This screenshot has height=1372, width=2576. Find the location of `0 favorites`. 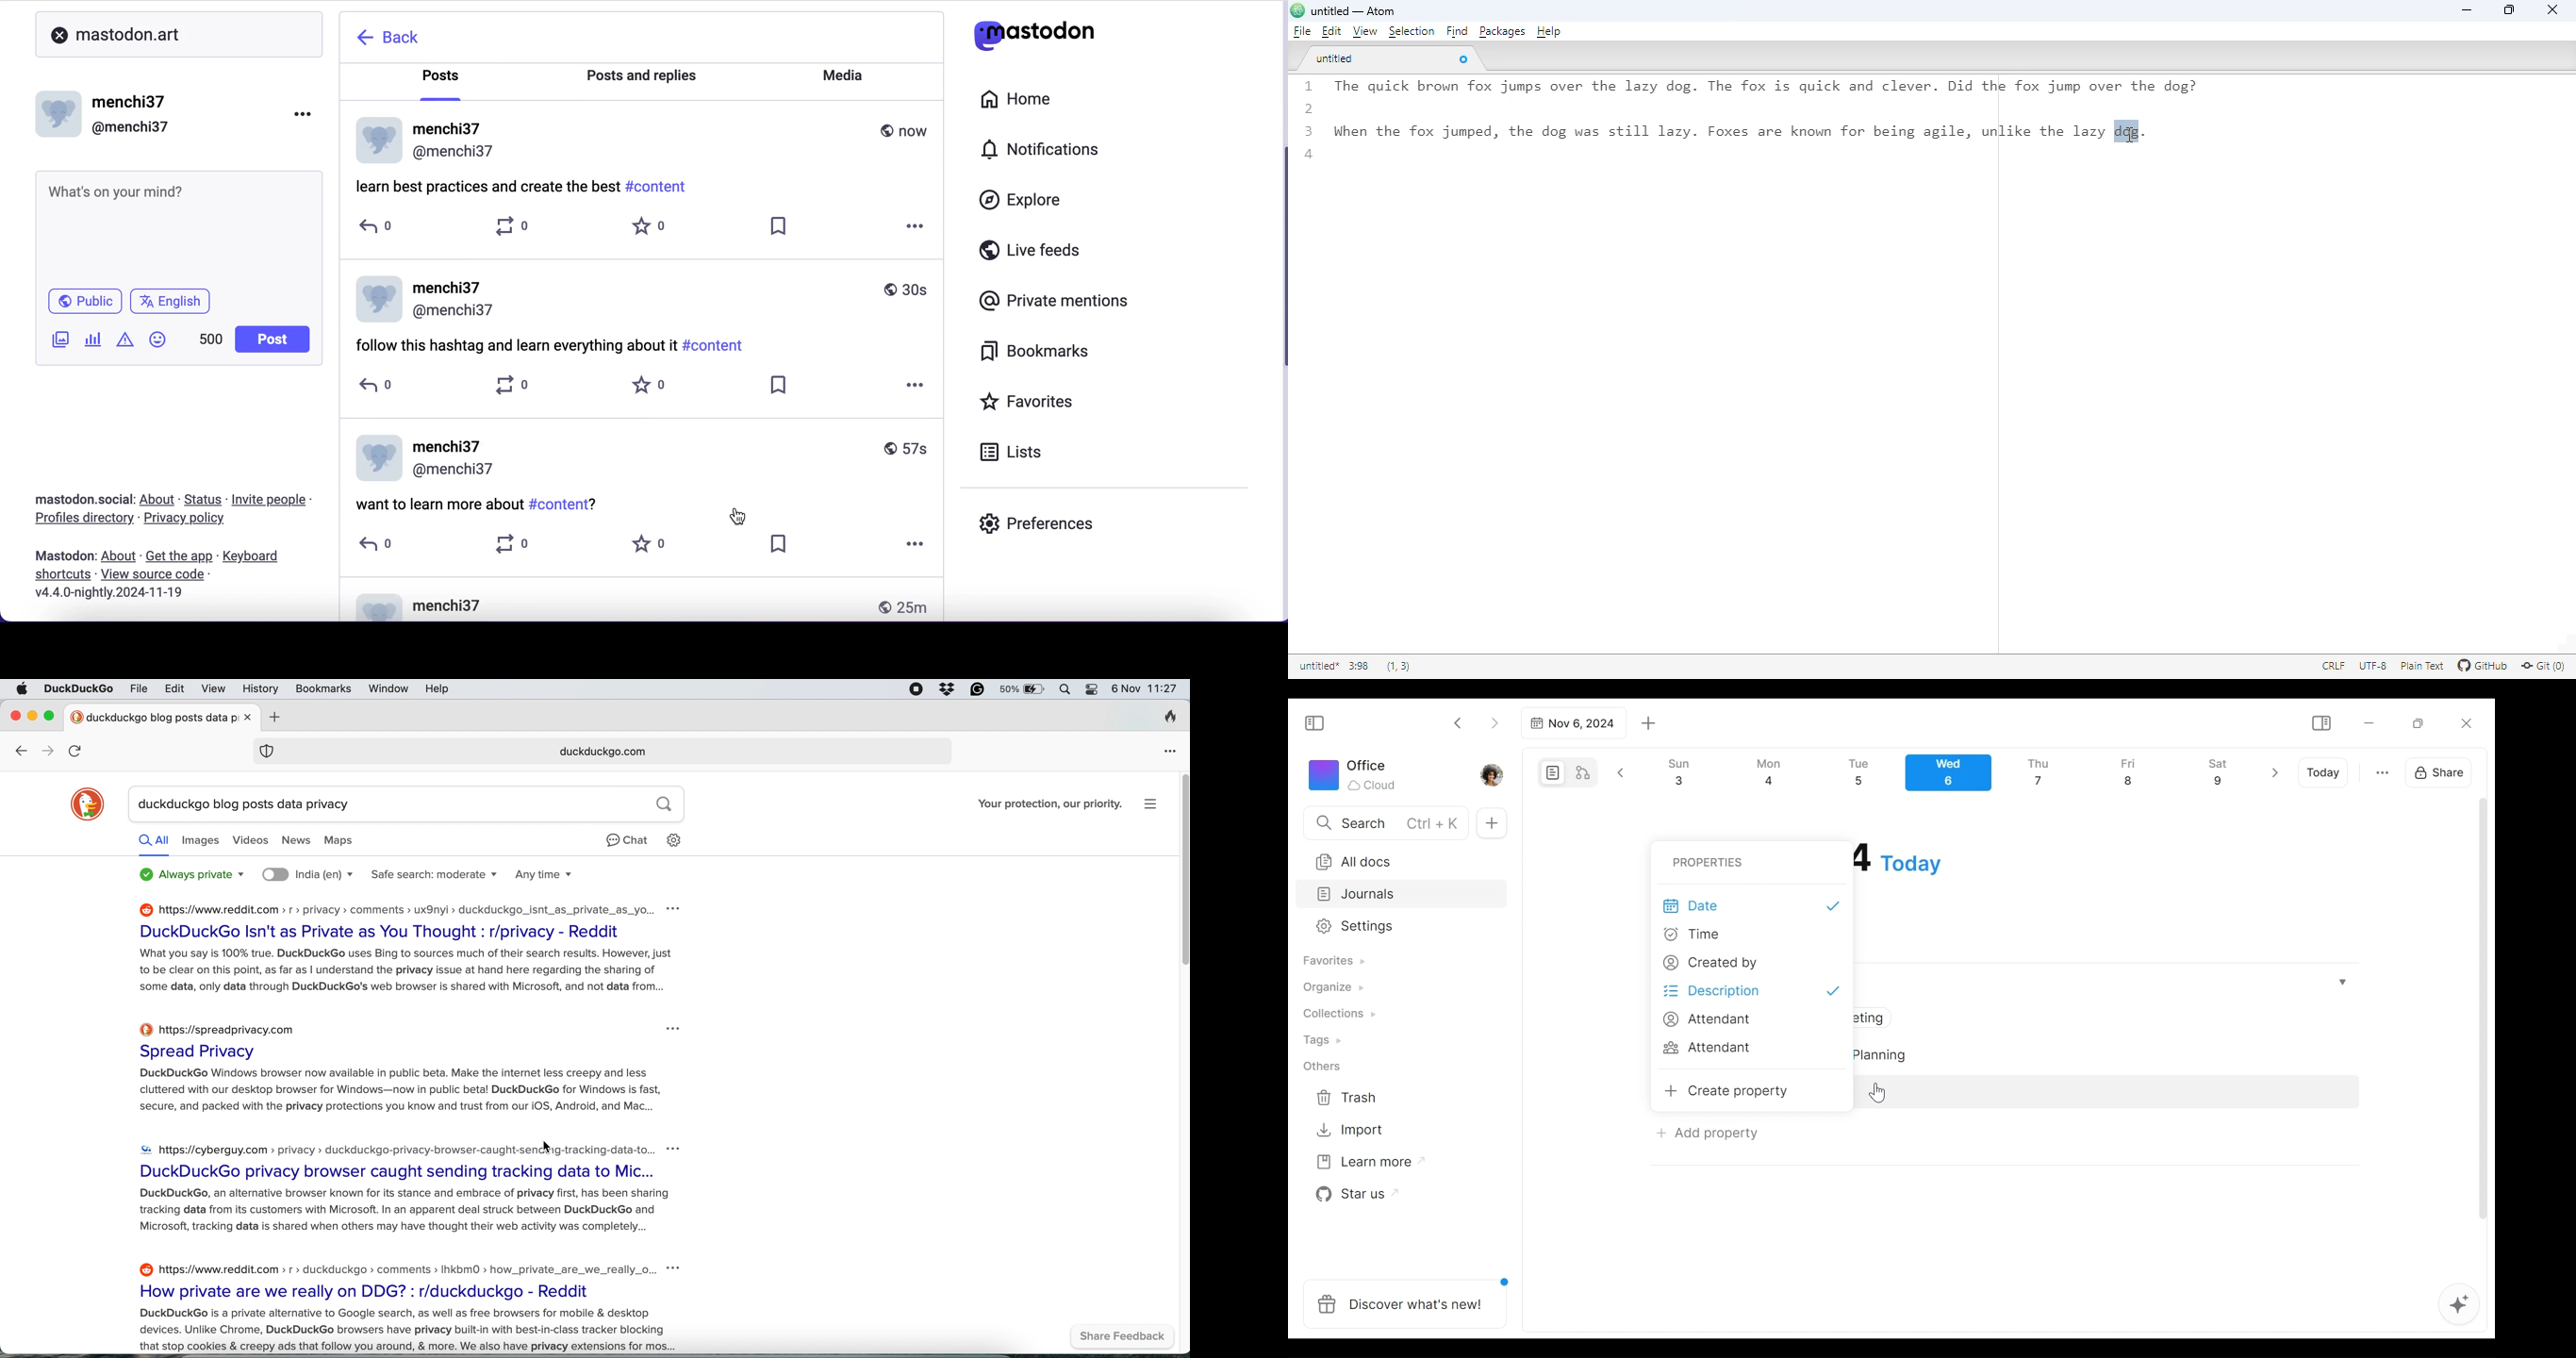

0 favorites is located at coordinates (655, 390).